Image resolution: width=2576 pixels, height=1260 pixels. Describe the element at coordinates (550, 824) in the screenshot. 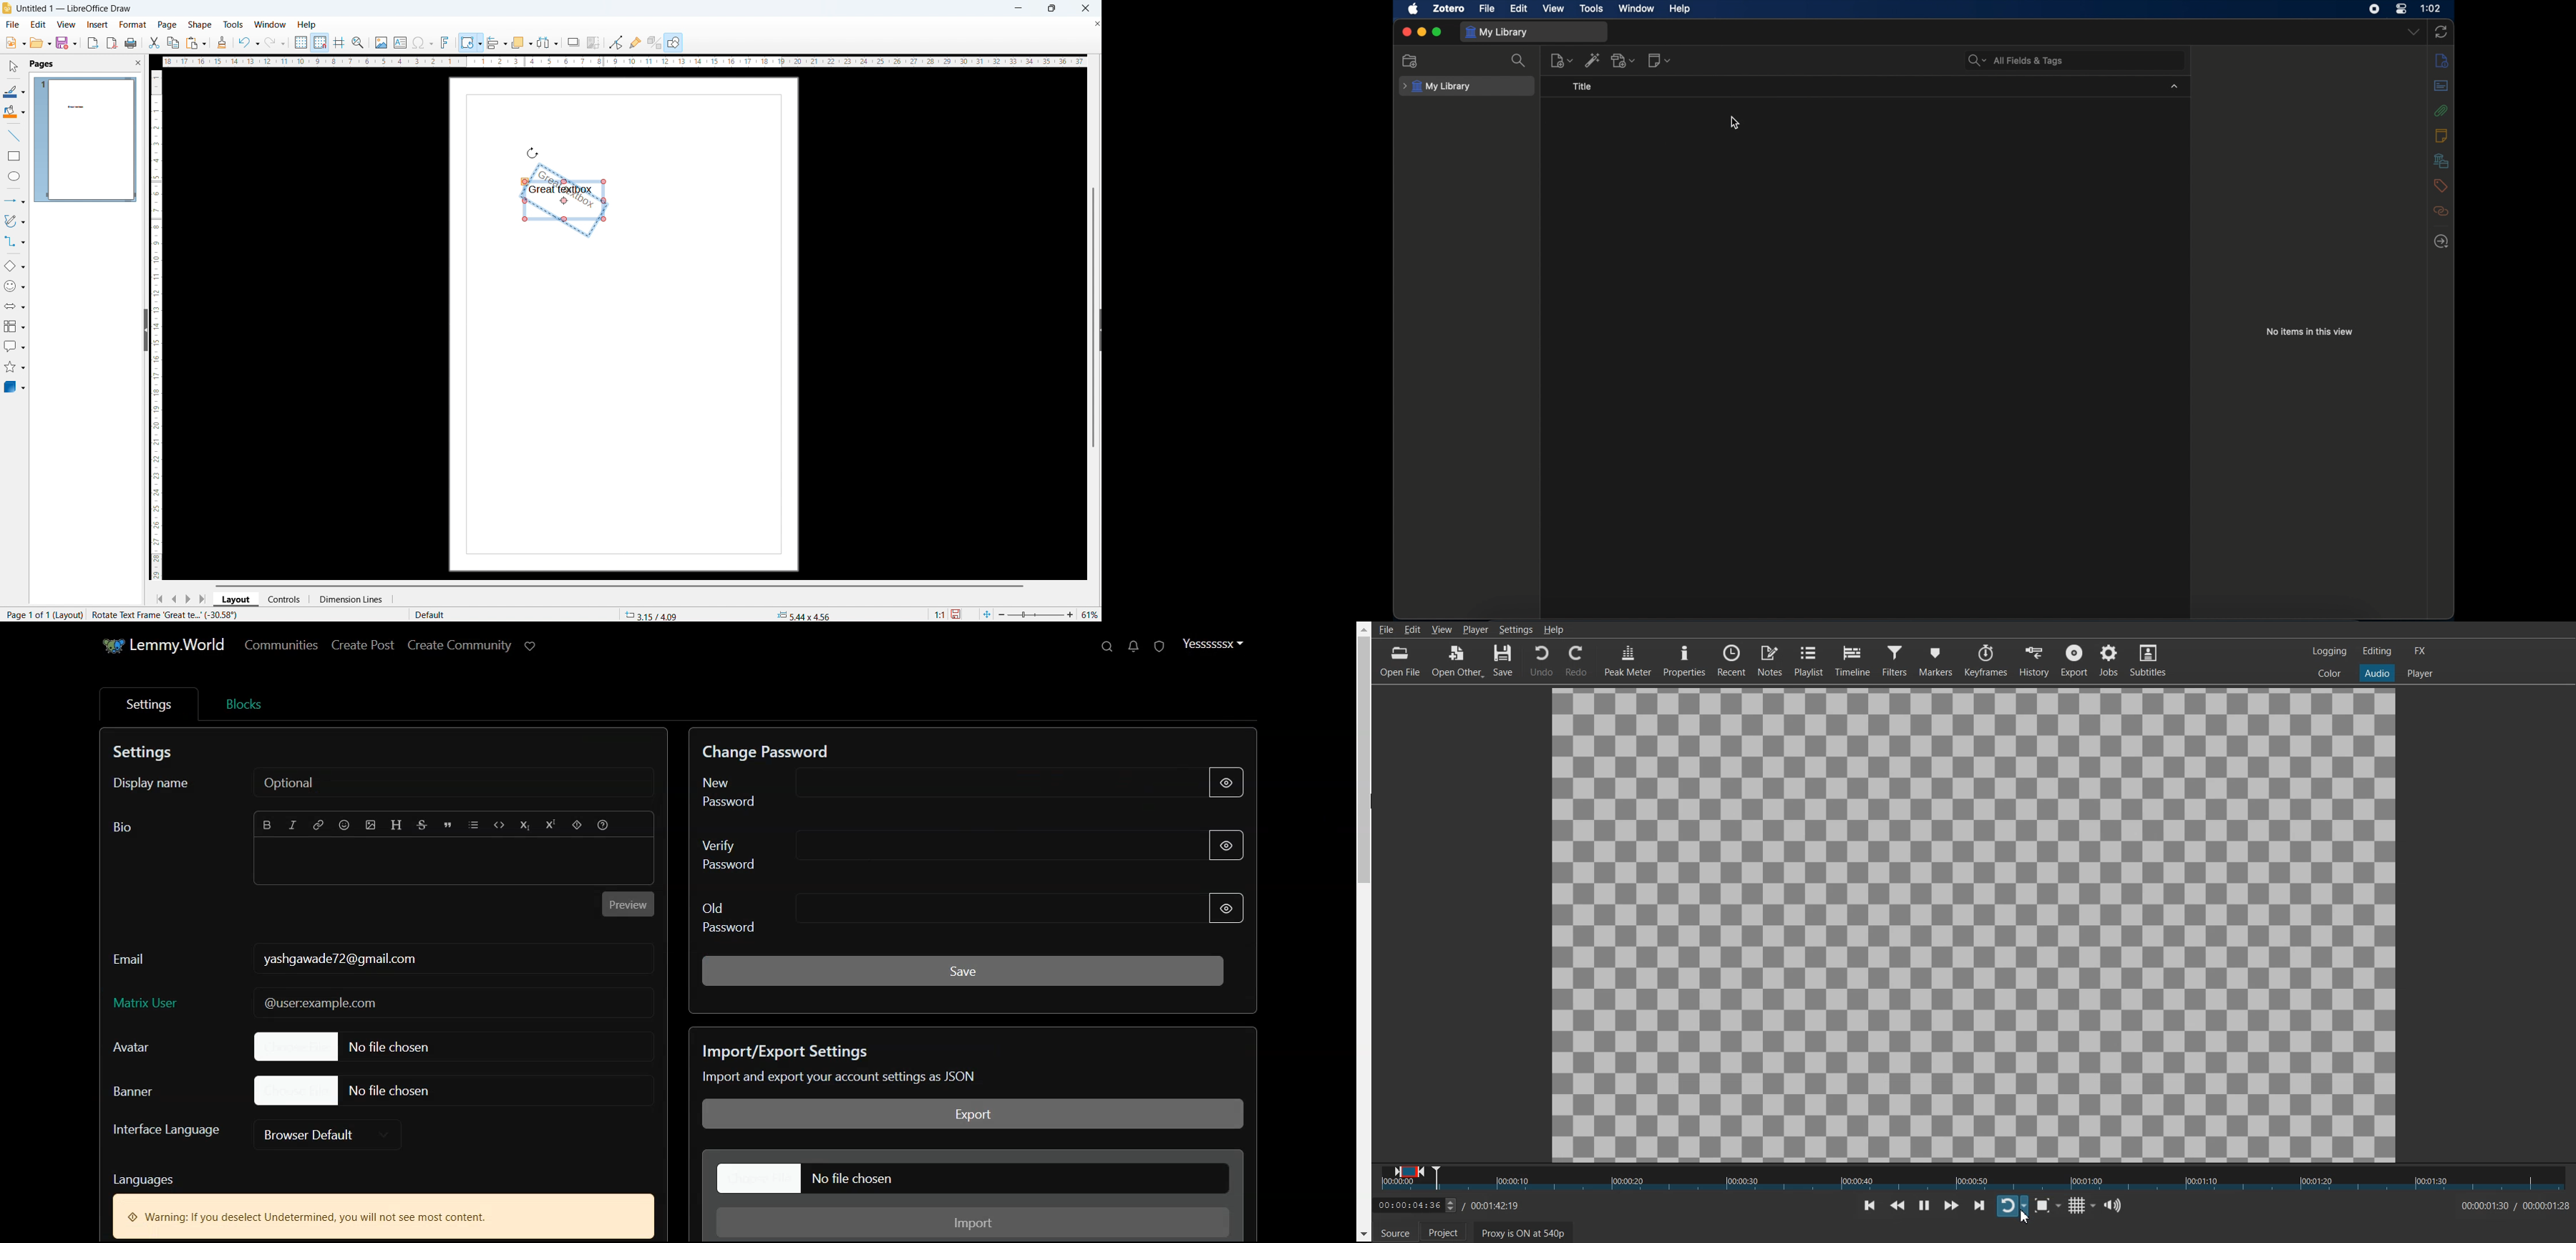

I see `Superscript` at that location.